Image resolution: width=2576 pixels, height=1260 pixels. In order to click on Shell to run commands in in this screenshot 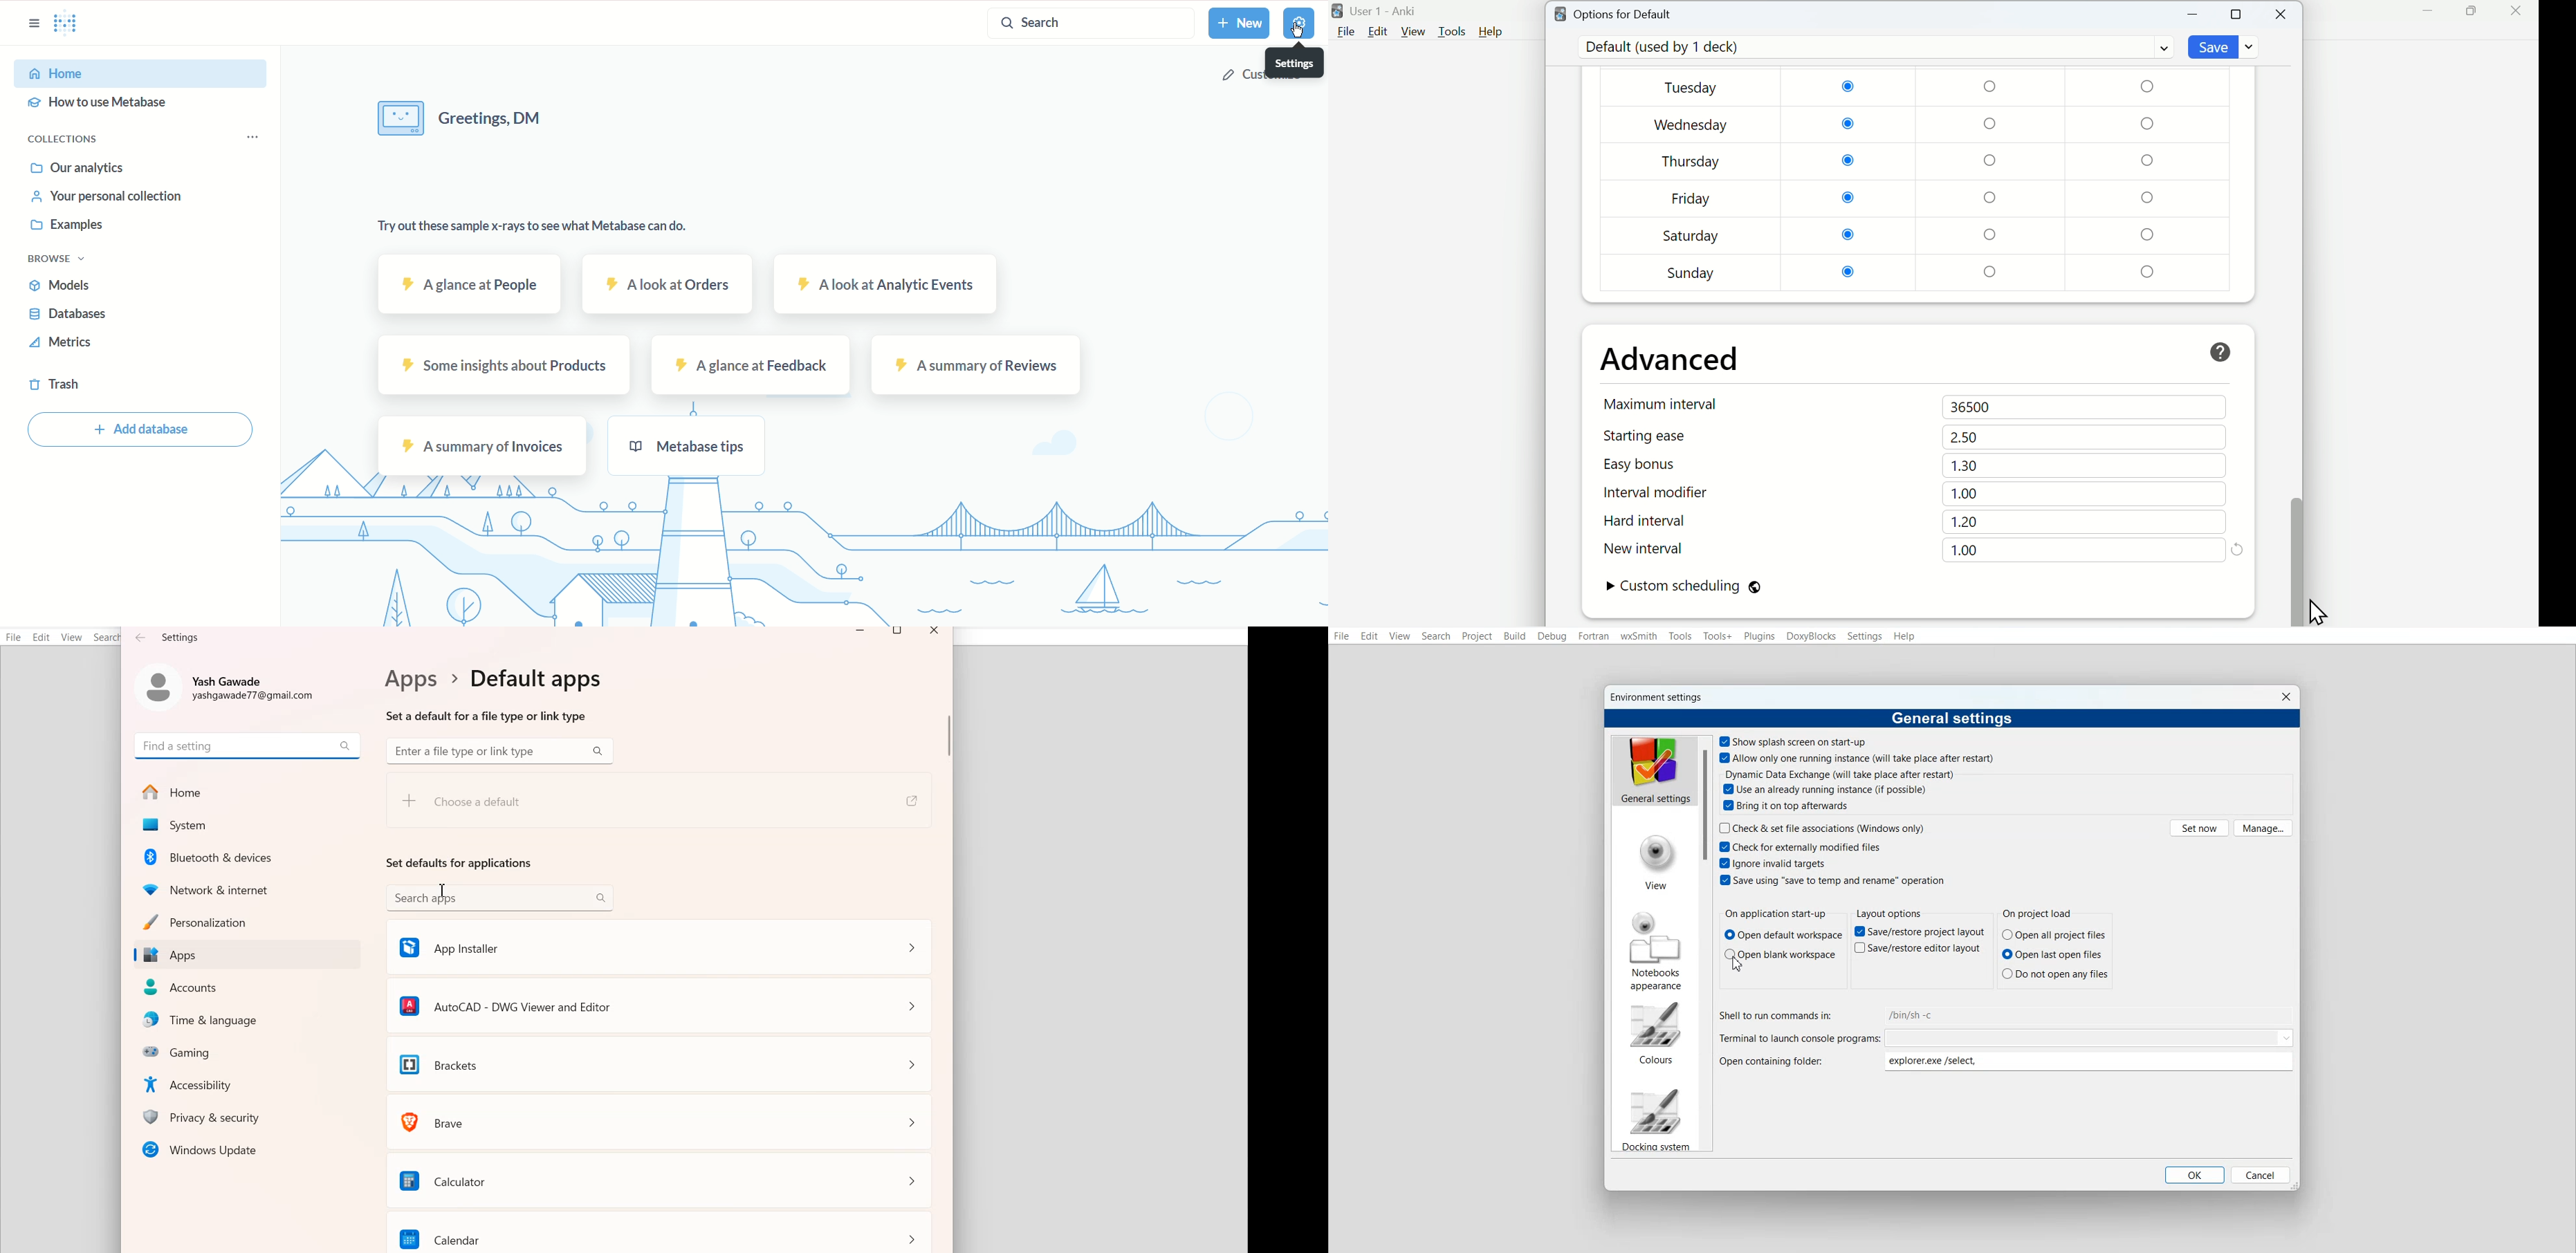, I will do `click(2007, 1014)`.